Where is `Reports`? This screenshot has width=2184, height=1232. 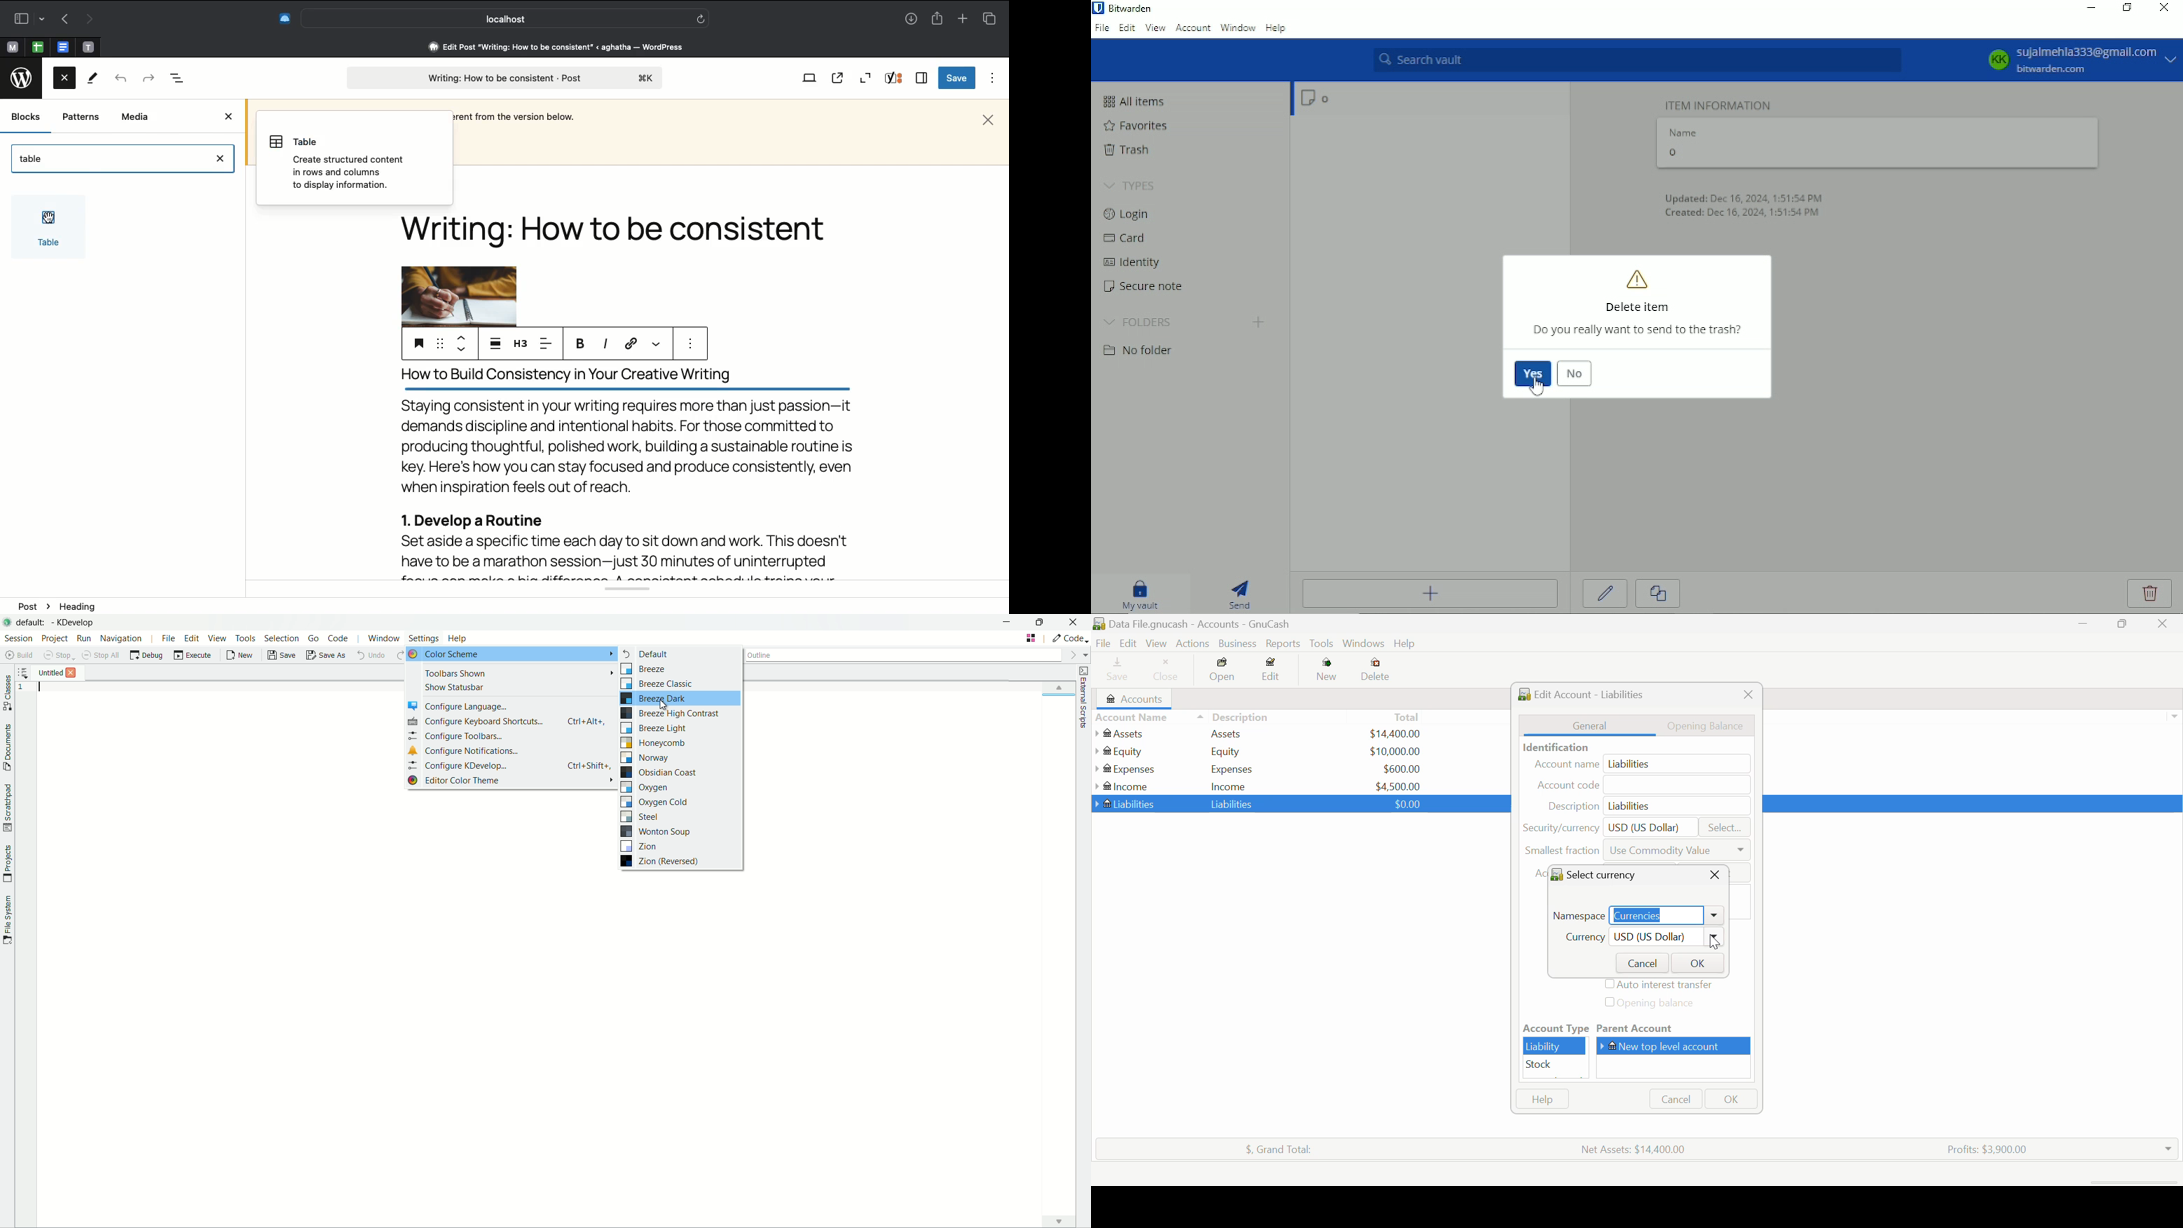 Reports is located at coordinates (1286, 644).